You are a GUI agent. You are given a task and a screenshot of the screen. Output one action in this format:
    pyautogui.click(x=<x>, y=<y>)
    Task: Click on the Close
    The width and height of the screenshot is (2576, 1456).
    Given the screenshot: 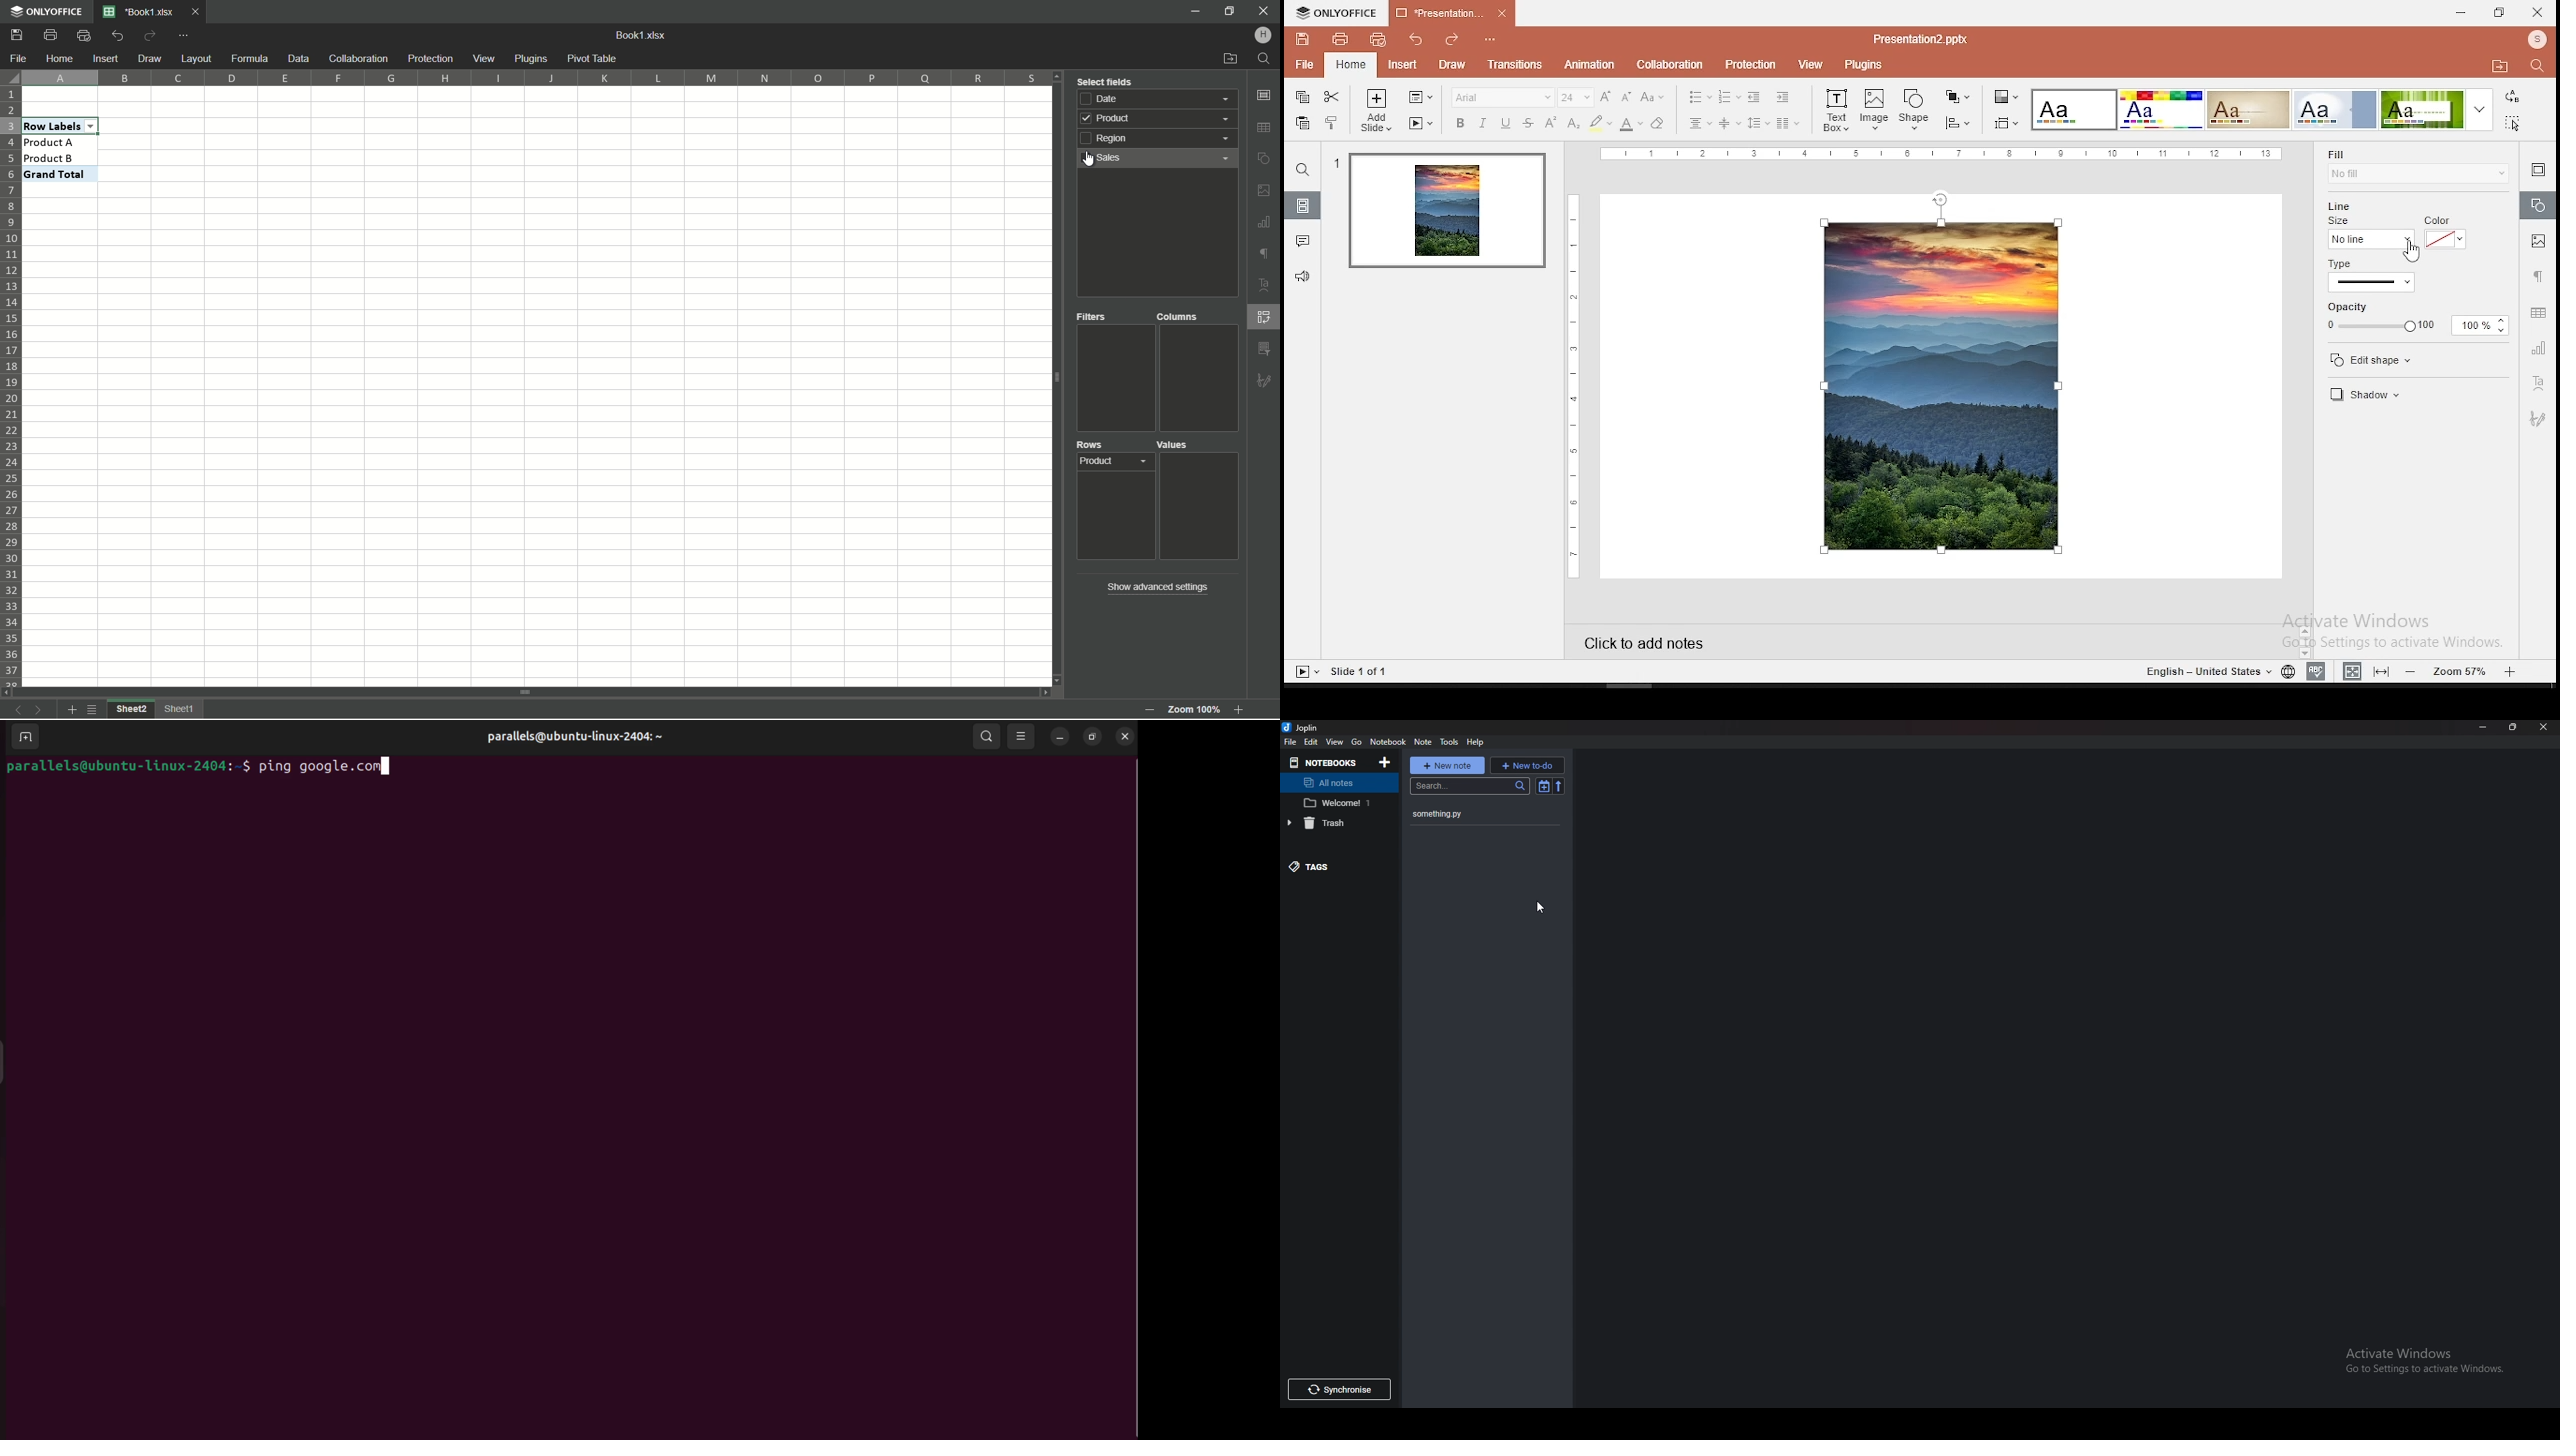 What is the action you would take?
    pyautogui.click(x=2542, y=727)
    